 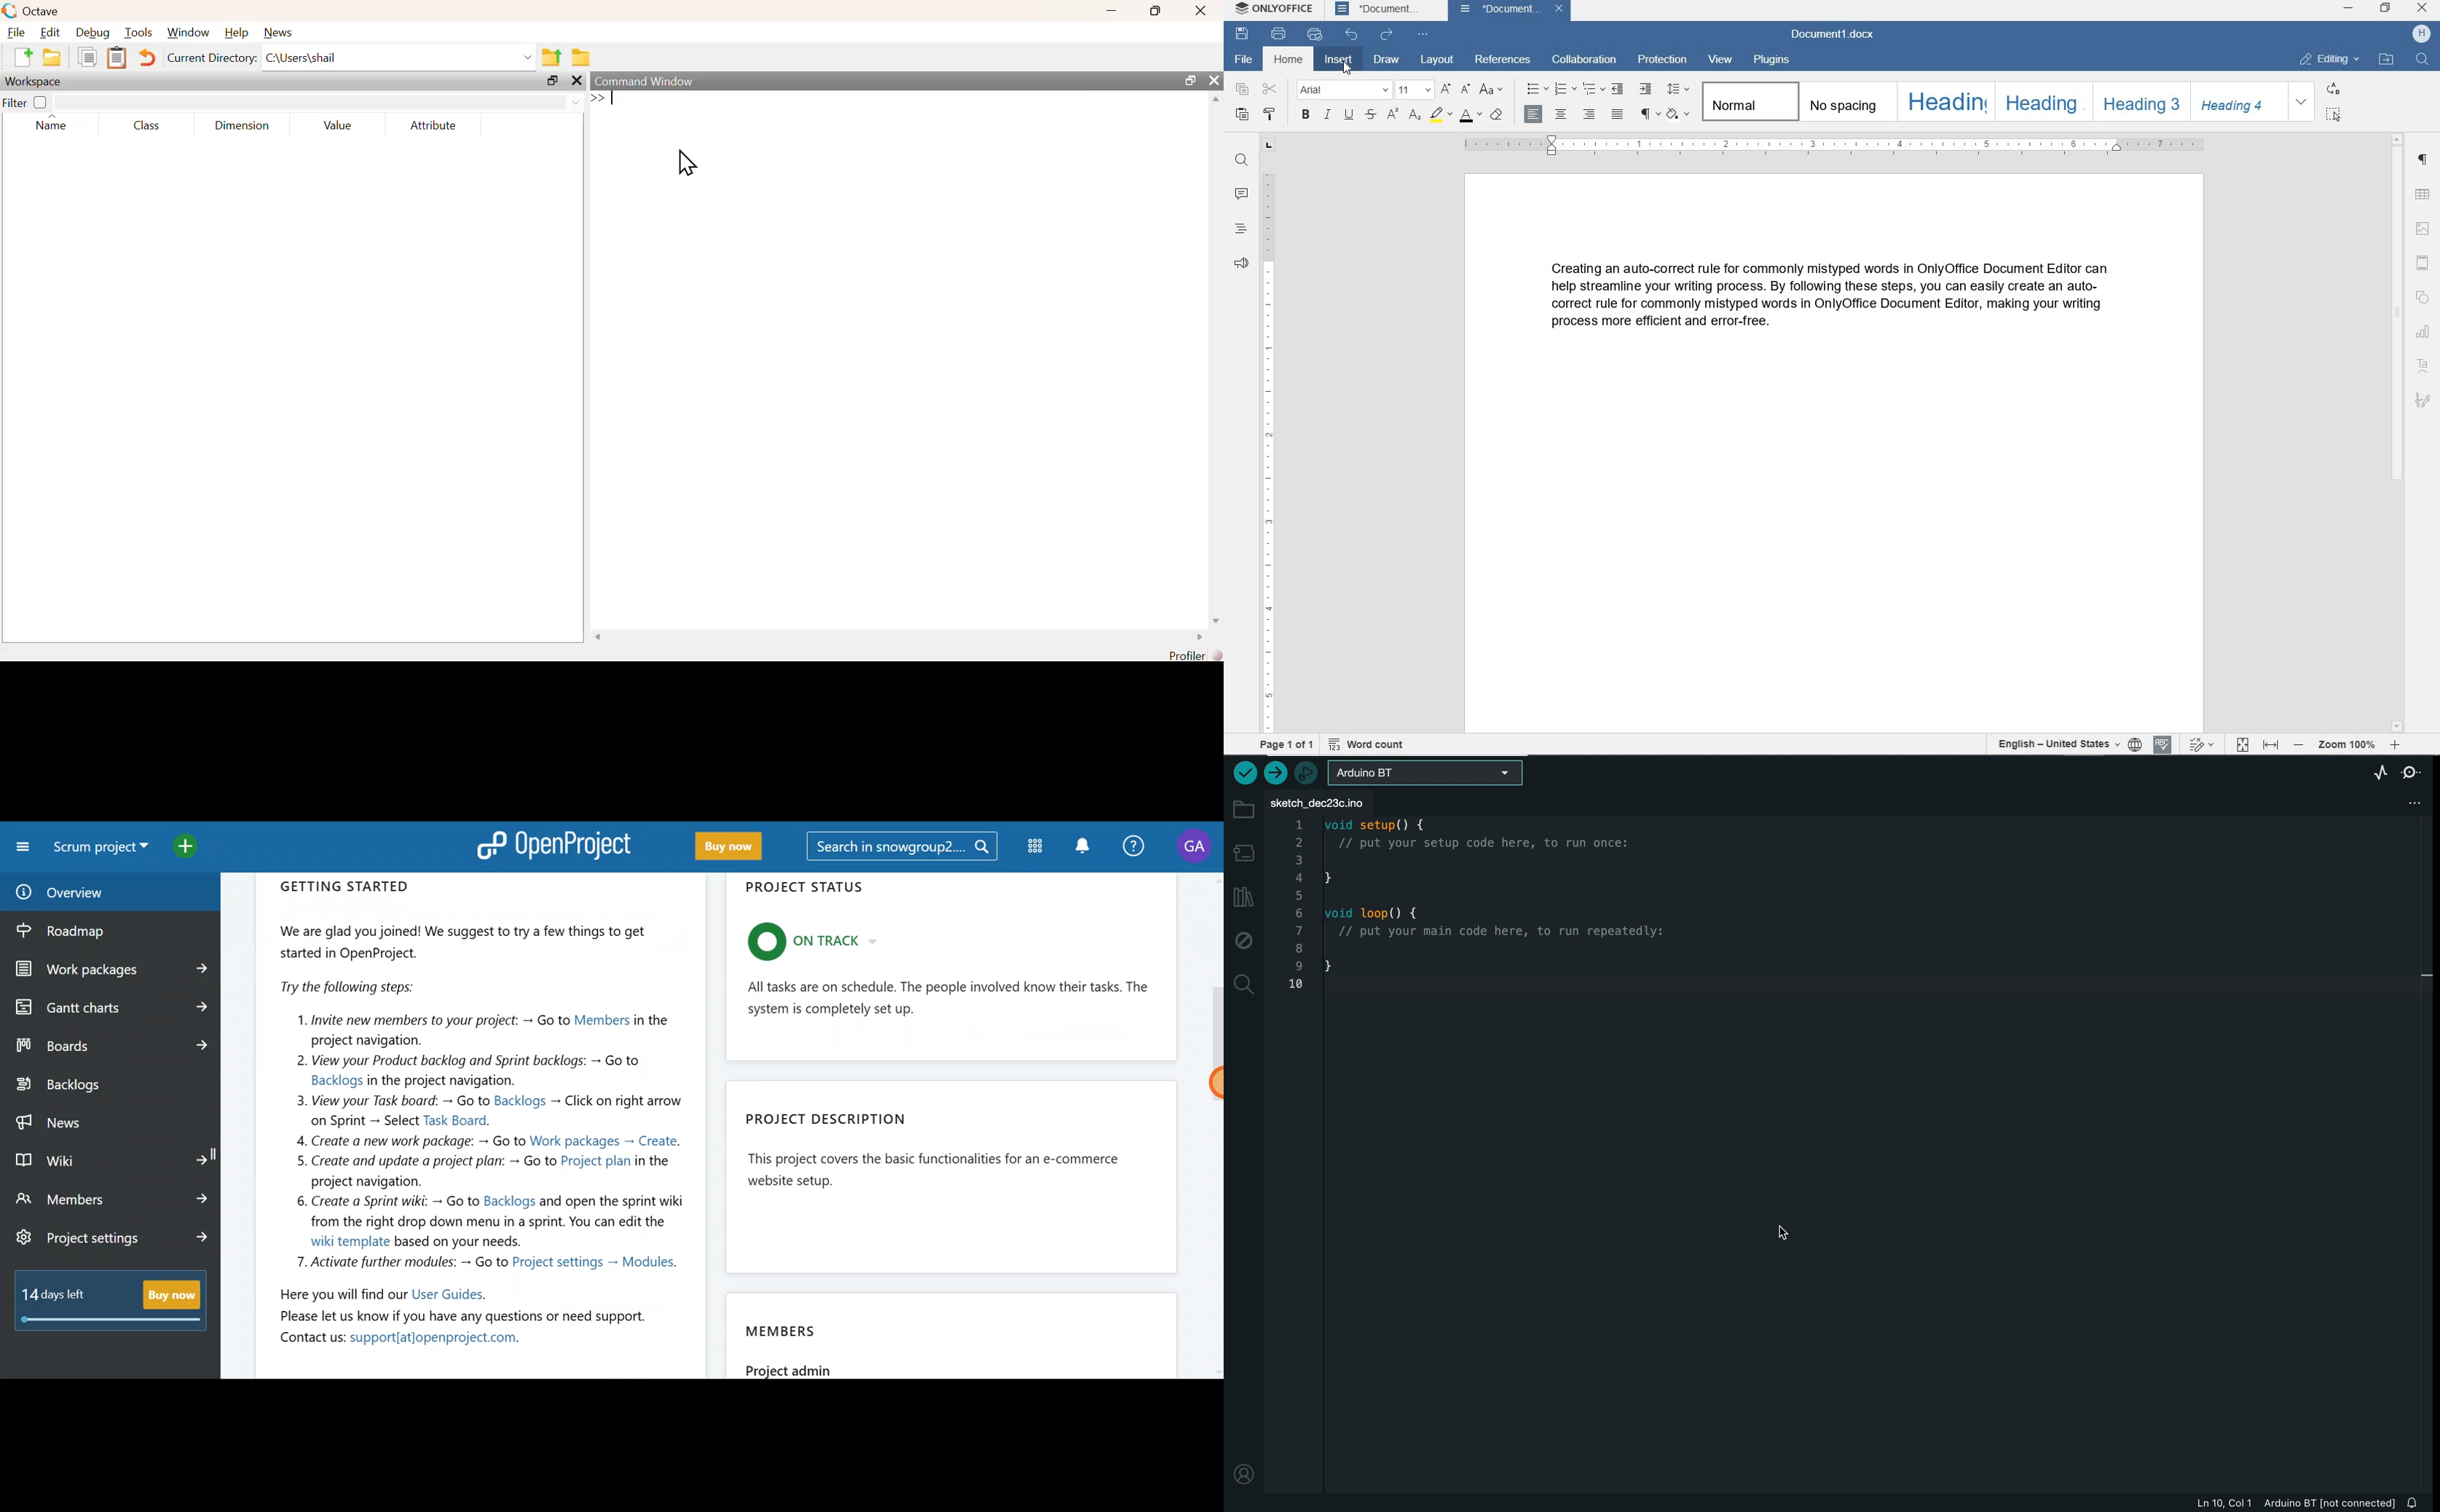 I want to click on open file location, so click(x=2387, y=59).